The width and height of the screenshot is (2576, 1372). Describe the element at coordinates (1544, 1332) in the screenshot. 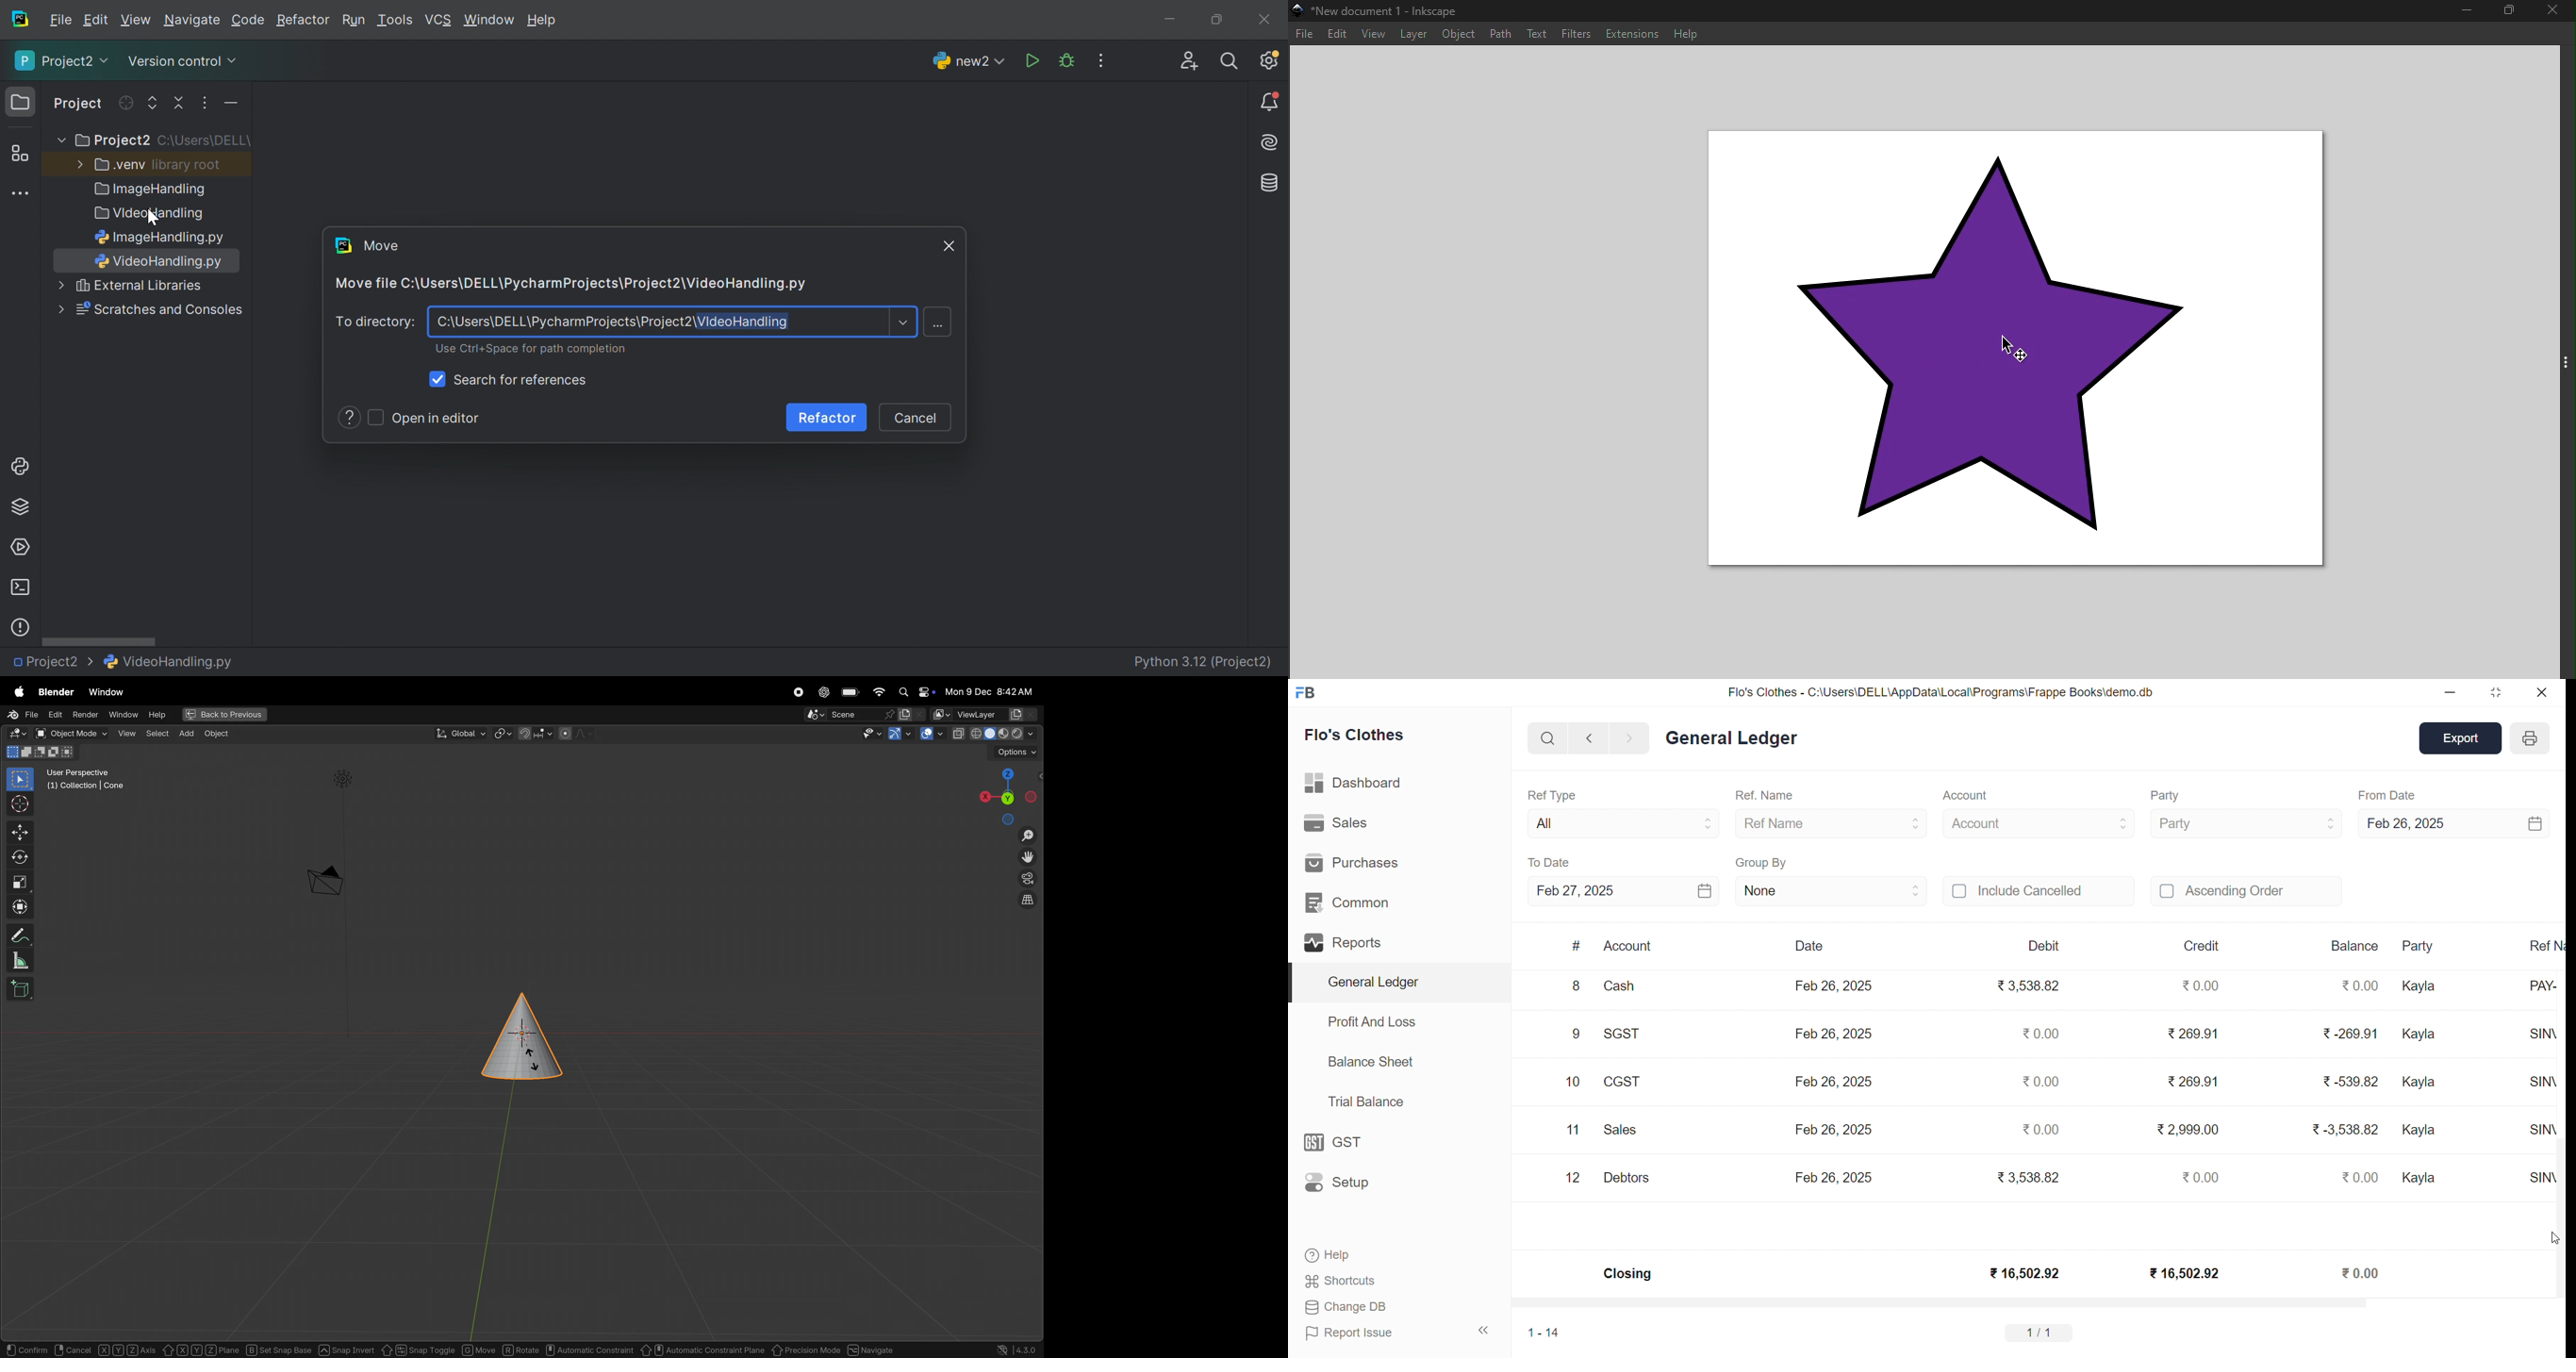

I see `1-14` at that location.